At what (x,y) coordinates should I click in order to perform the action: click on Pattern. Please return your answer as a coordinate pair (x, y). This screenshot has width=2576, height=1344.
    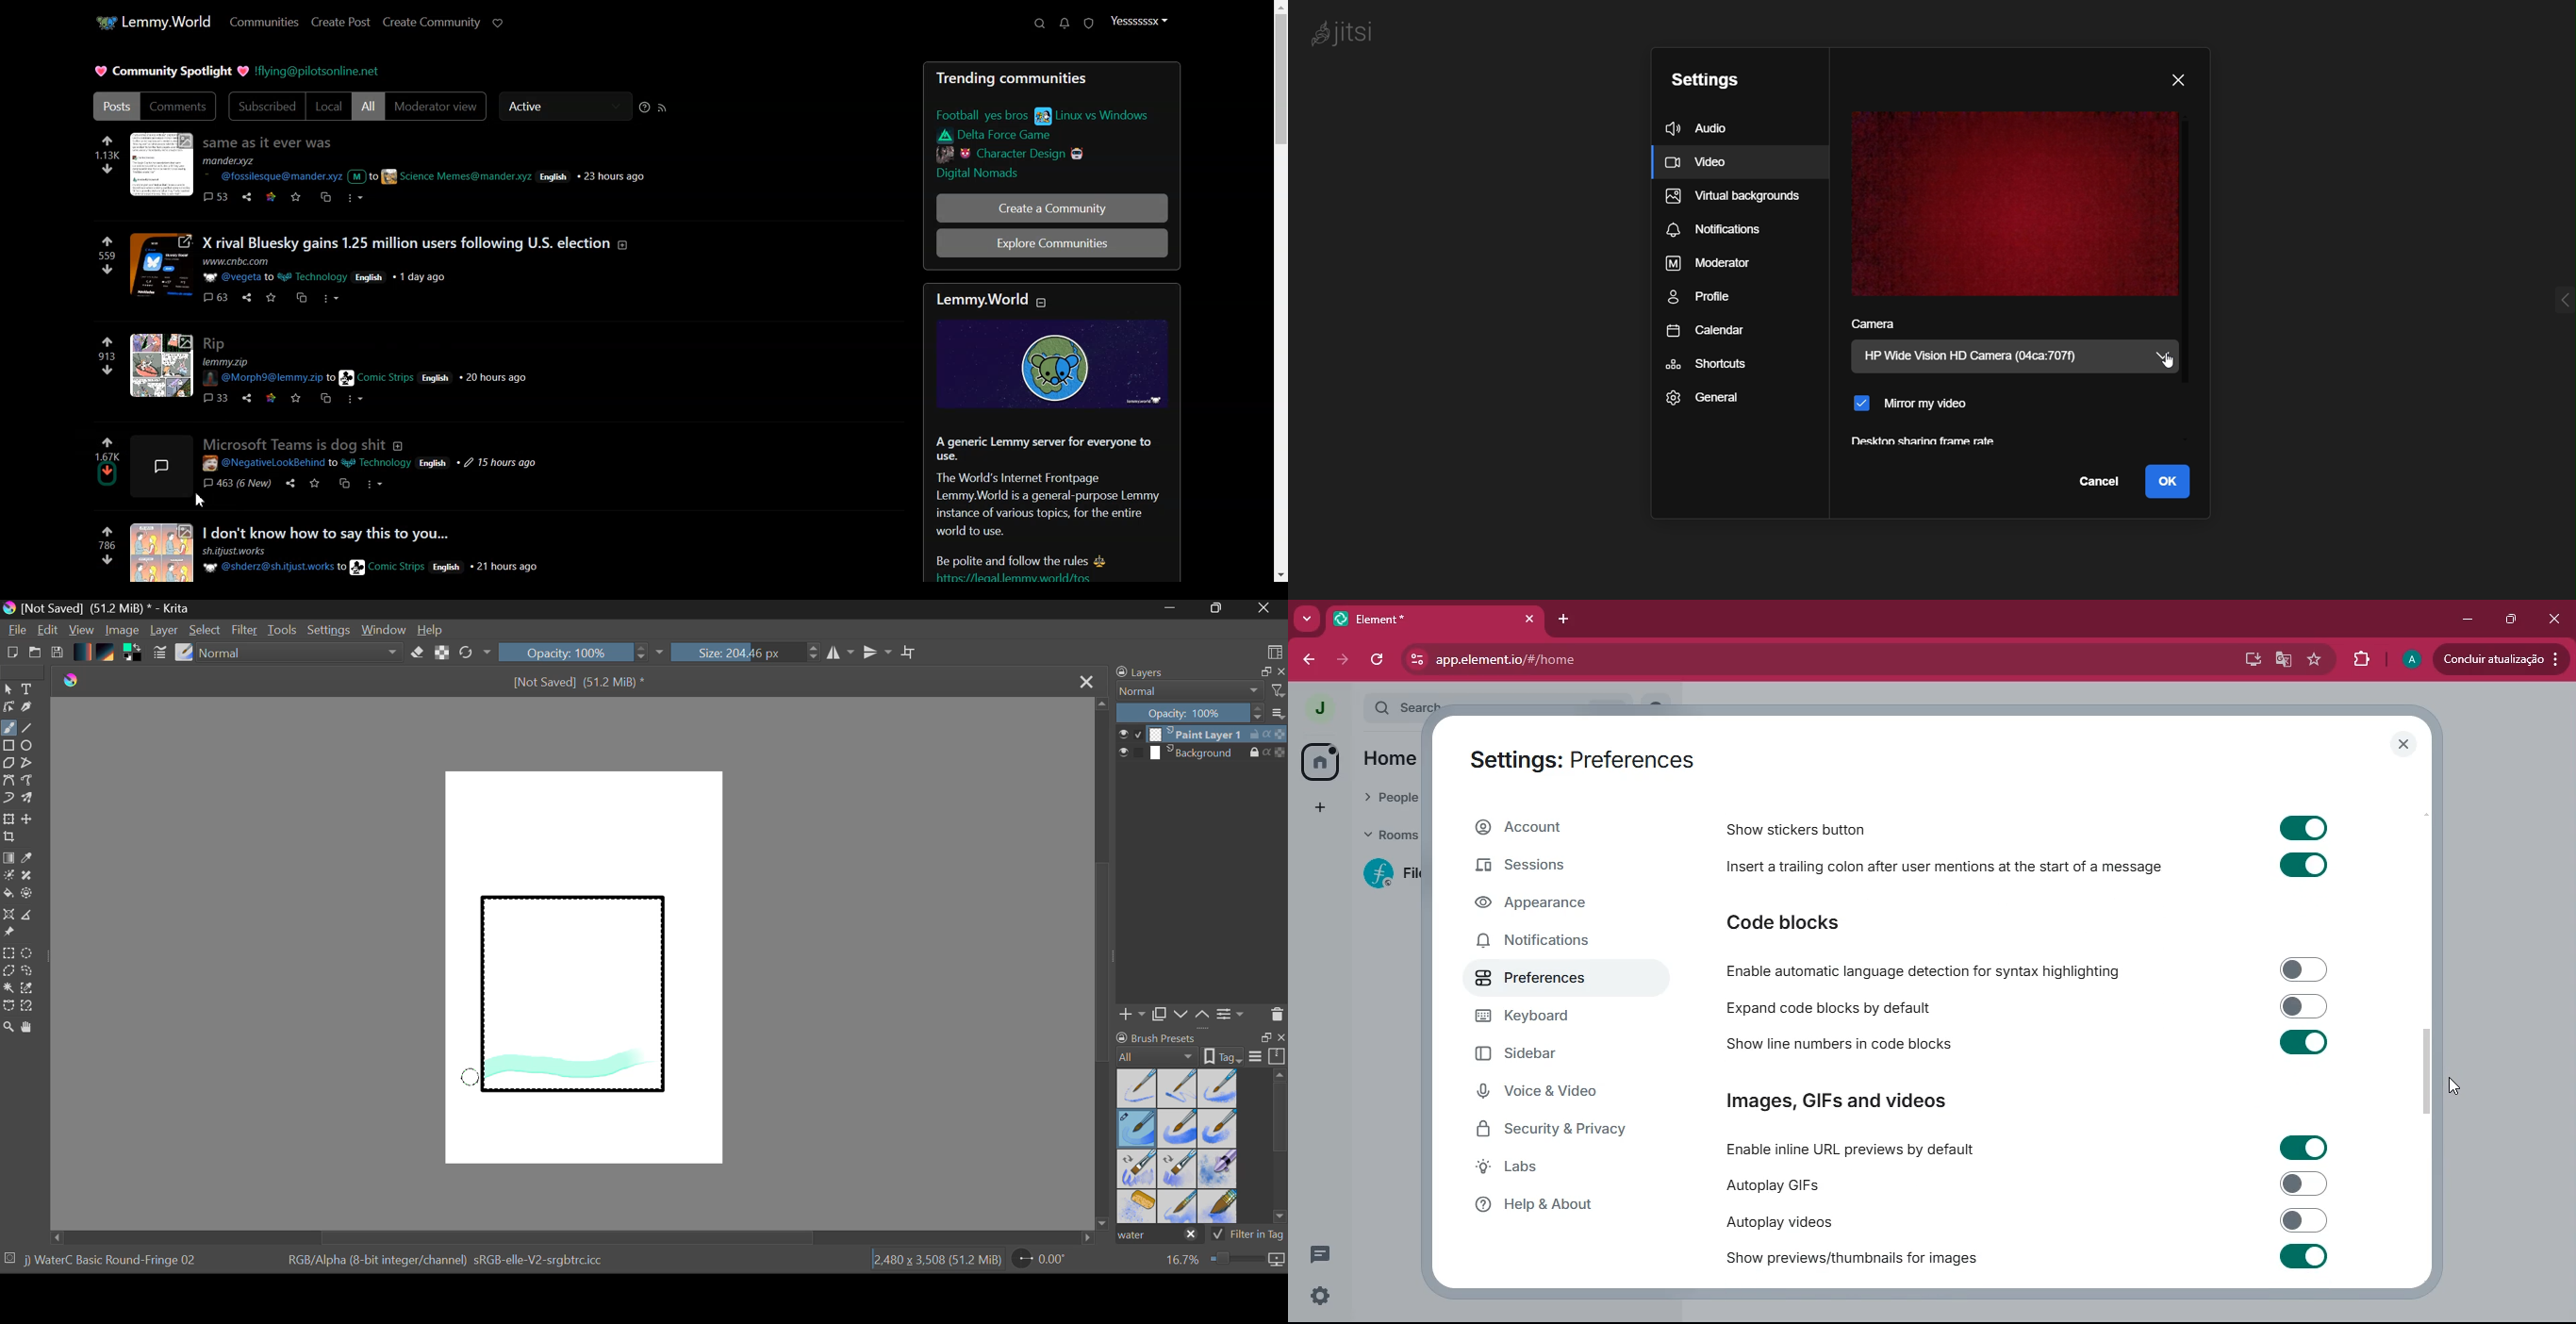
    Looking at the image, I should click on (107, 653).